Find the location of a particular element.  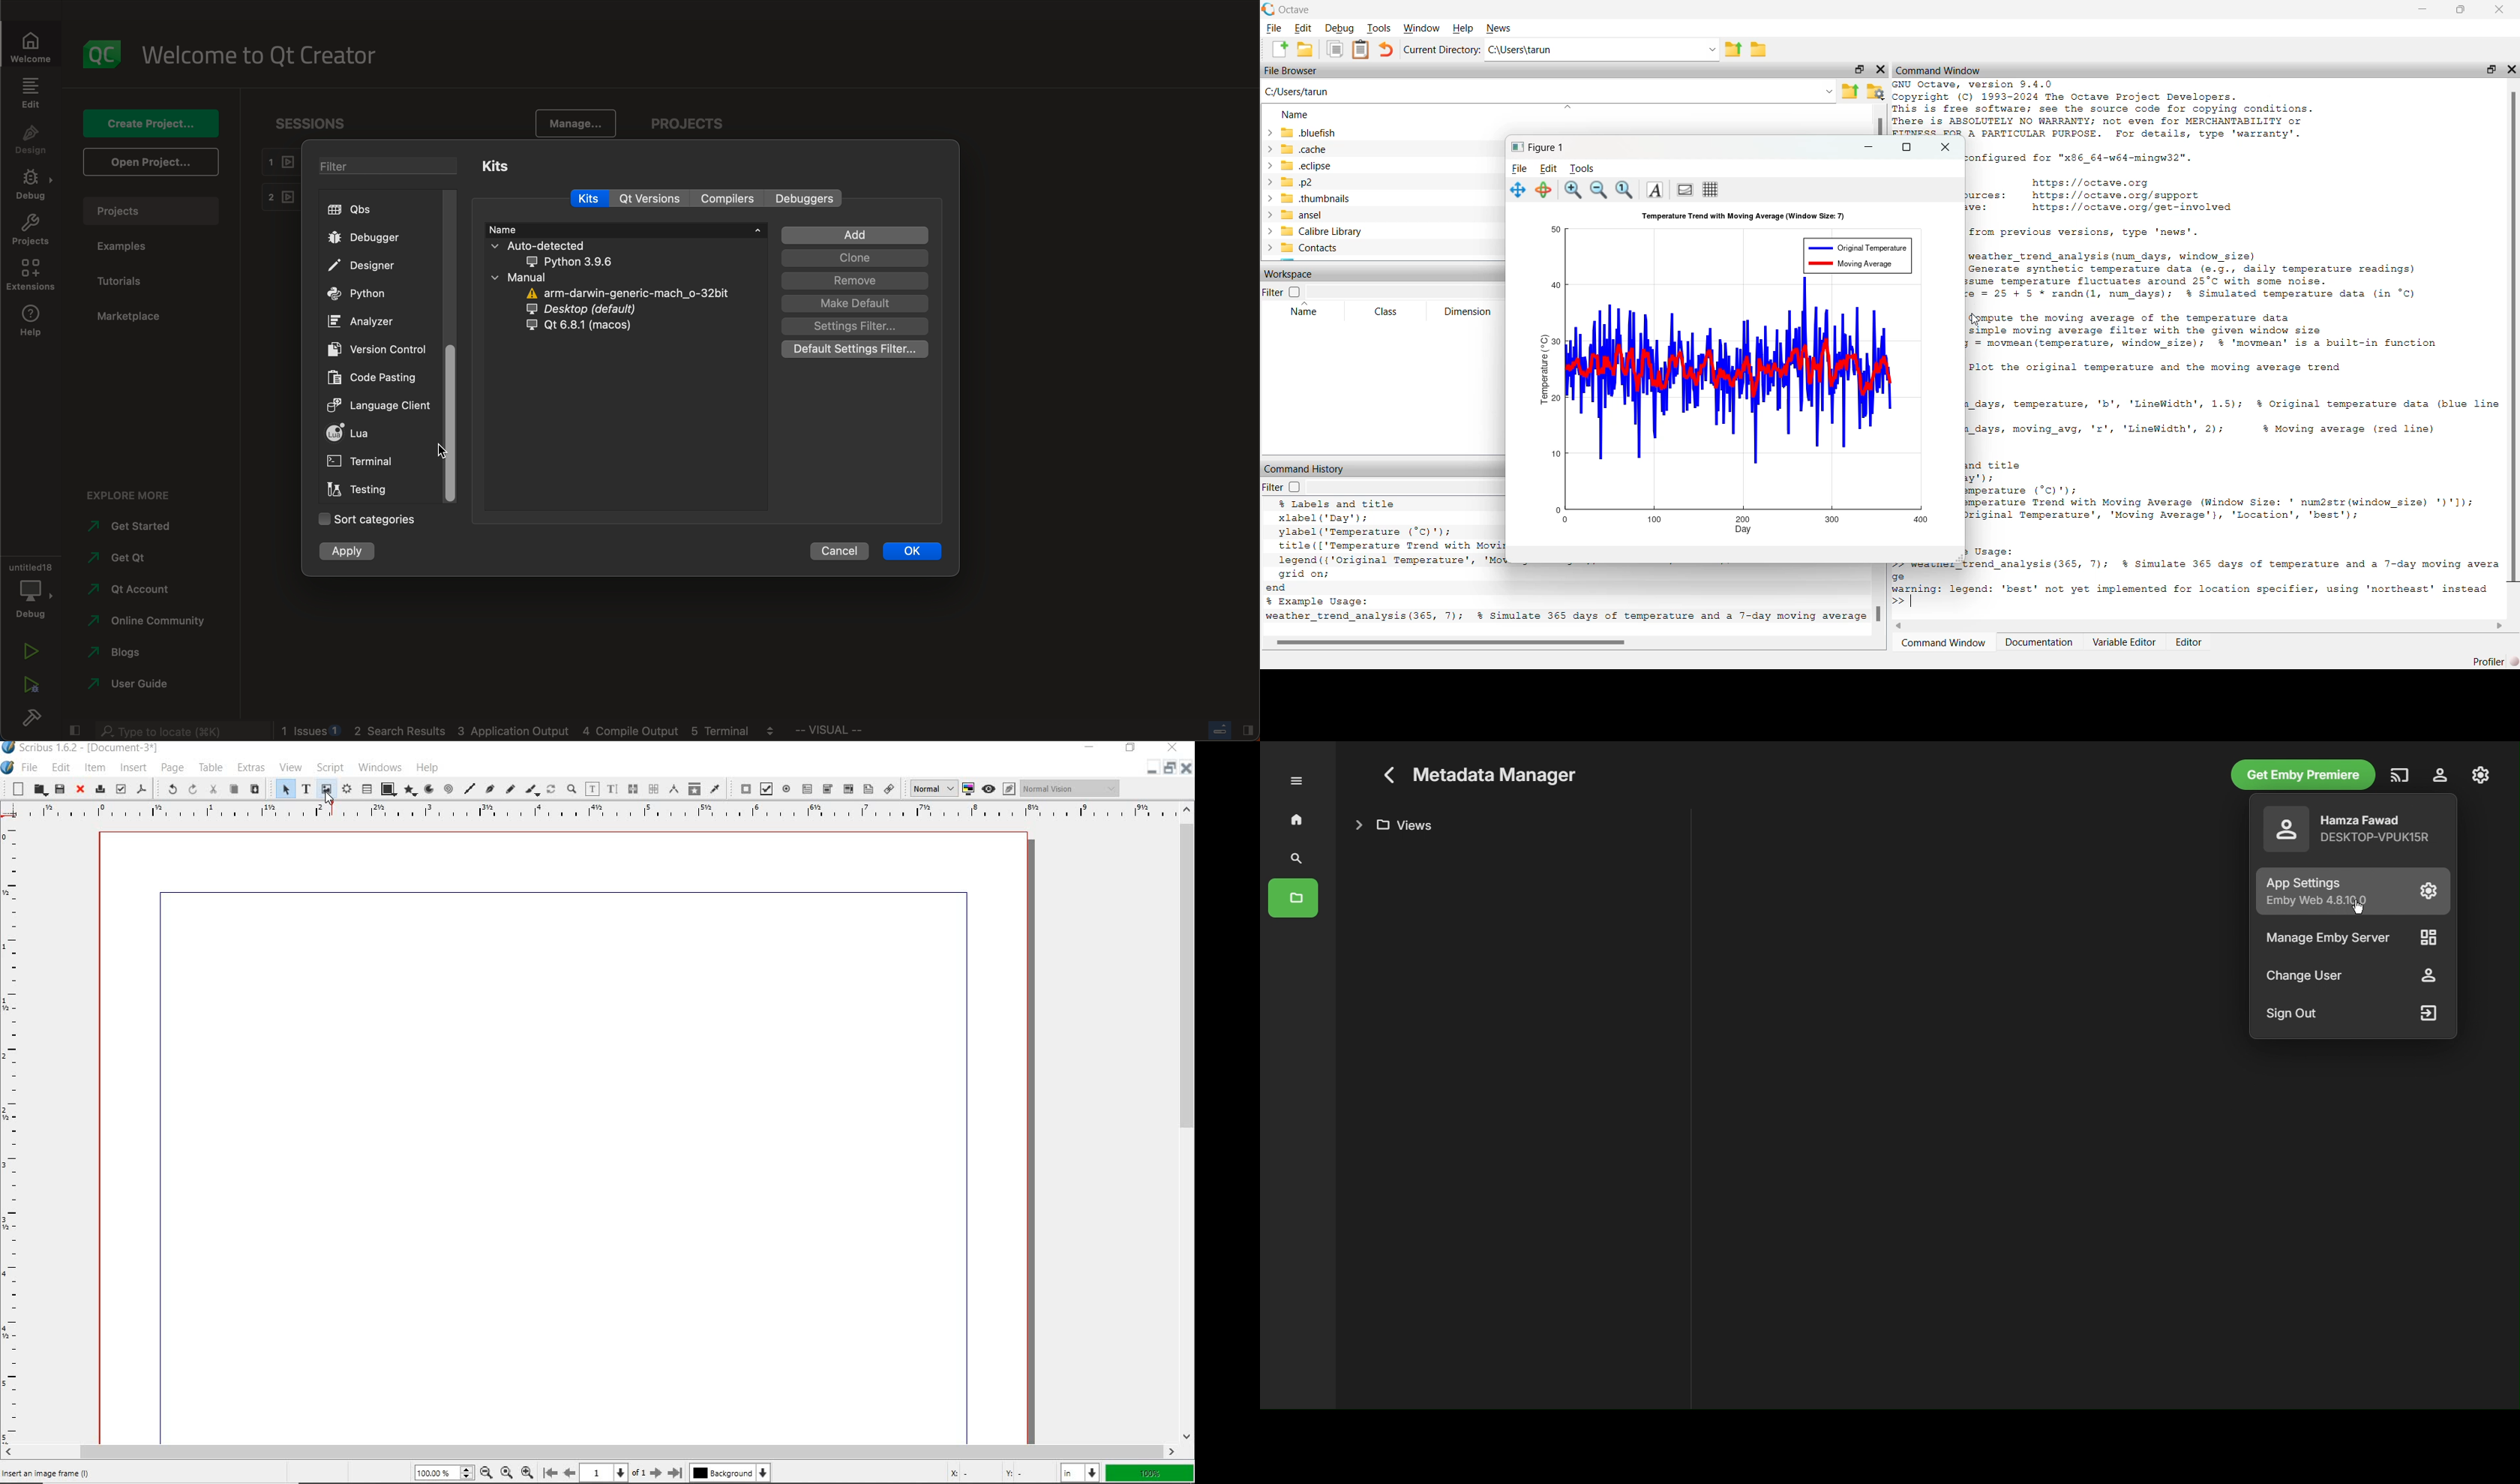

Help is located at coordinates (1462, 28).